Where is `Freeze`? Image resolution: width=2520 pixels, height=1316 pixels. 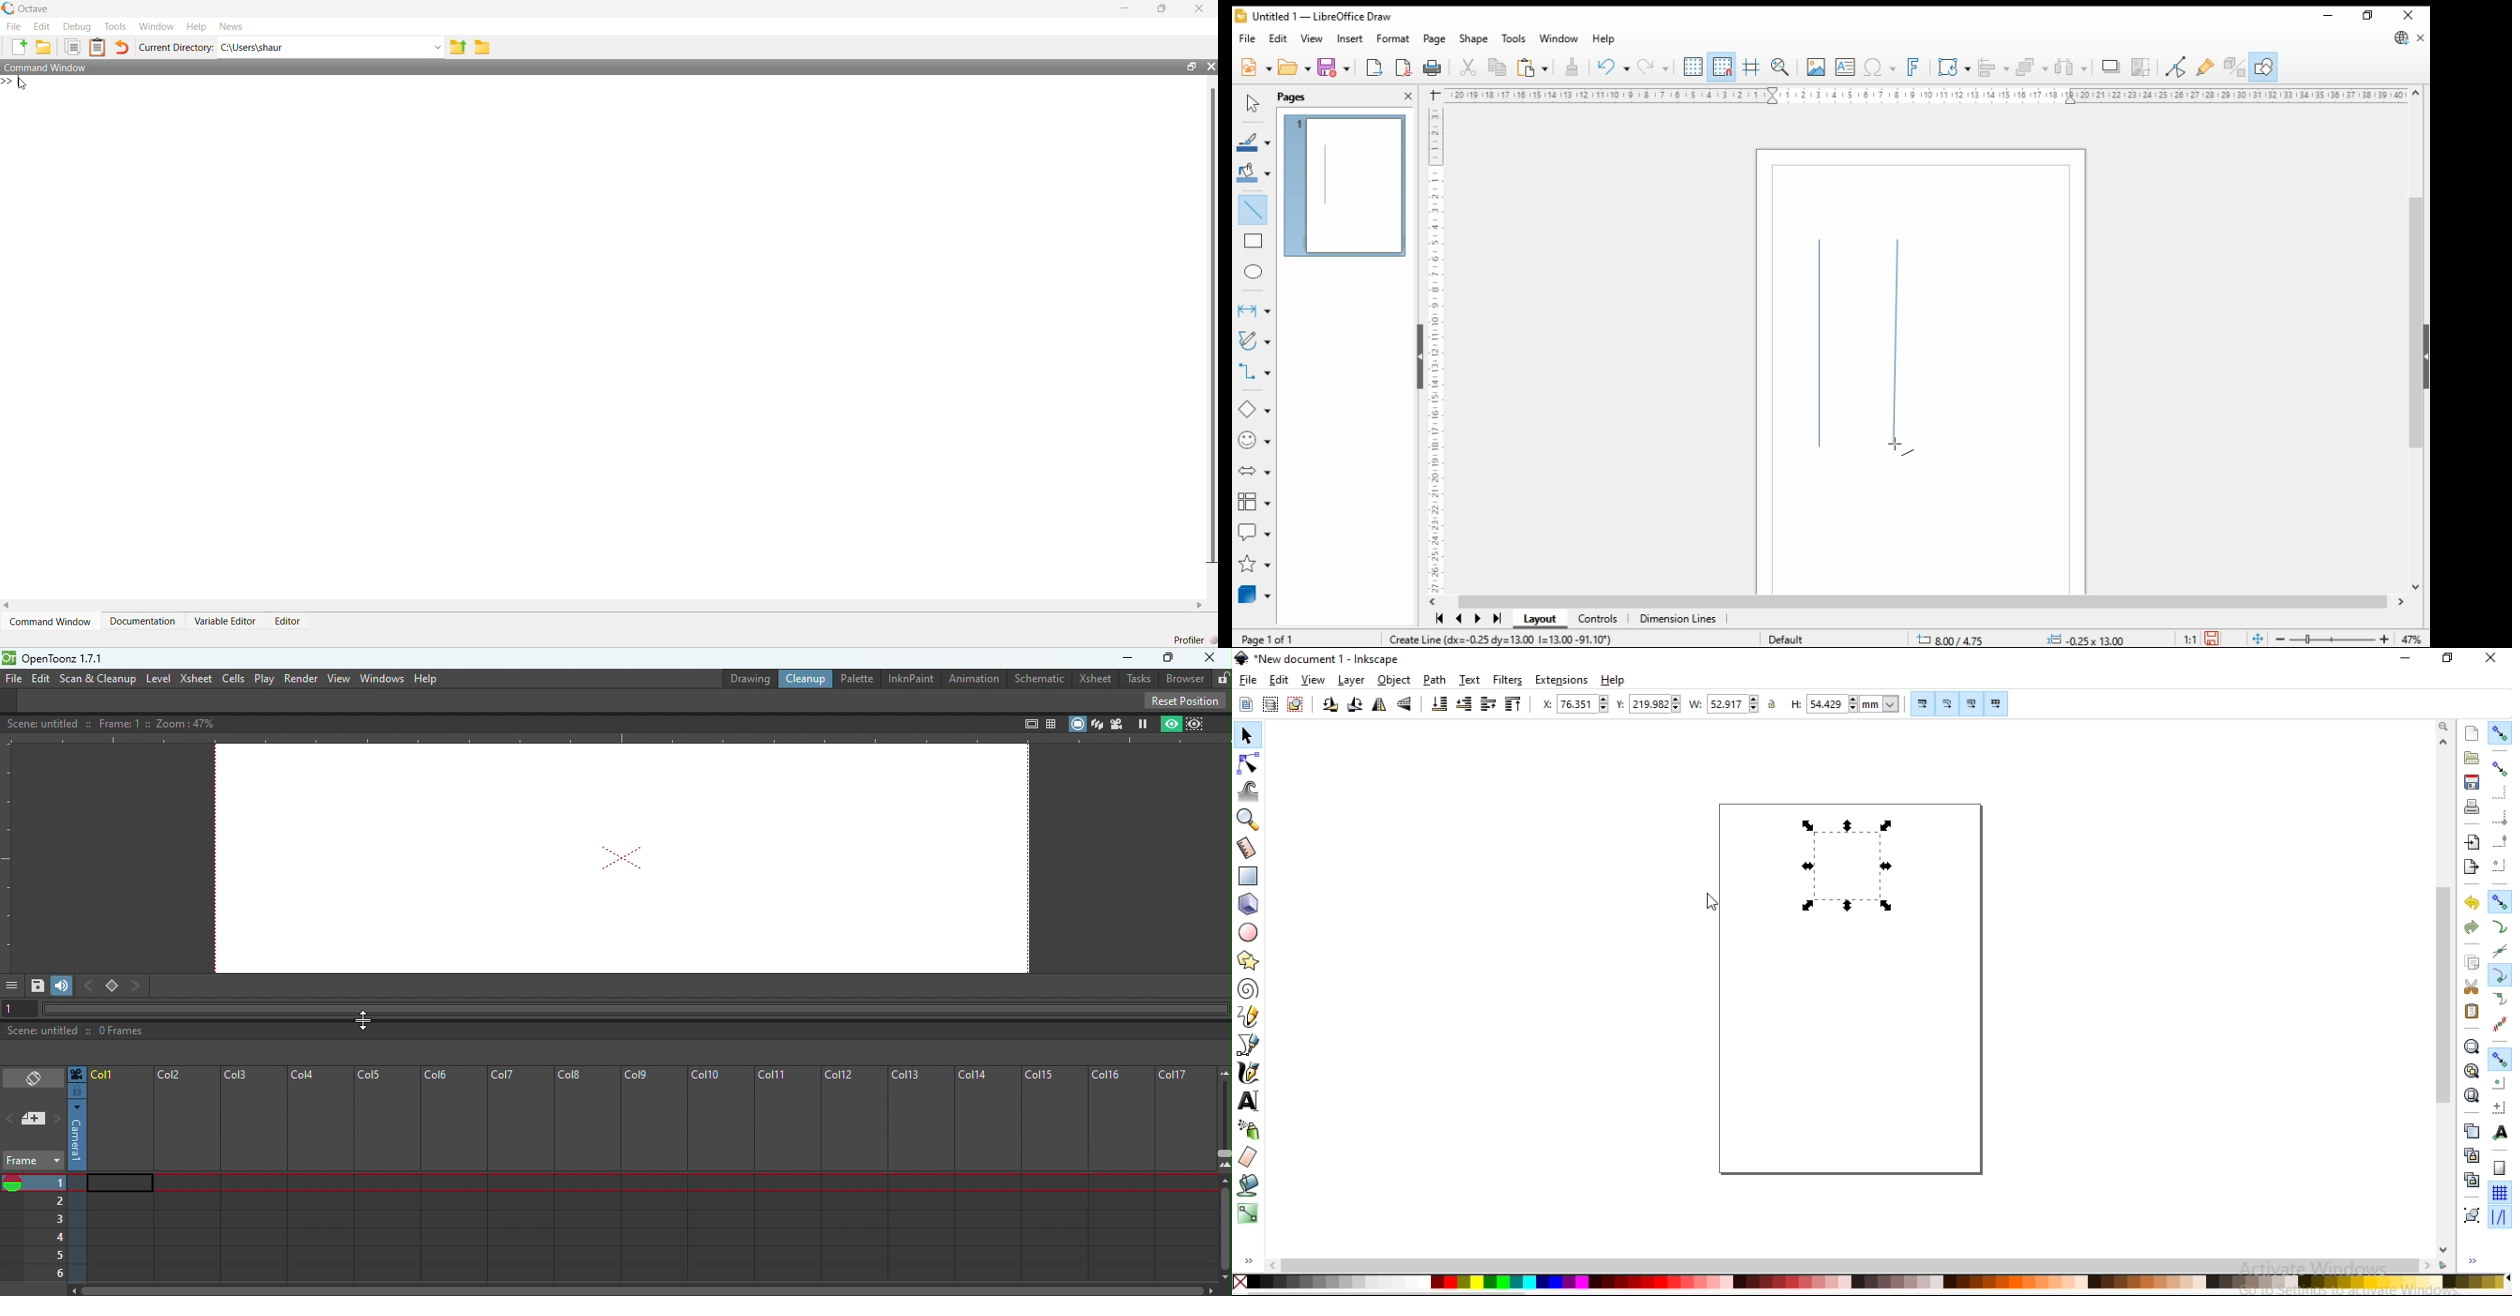
Freeze is located at coordinates (1143, 723).